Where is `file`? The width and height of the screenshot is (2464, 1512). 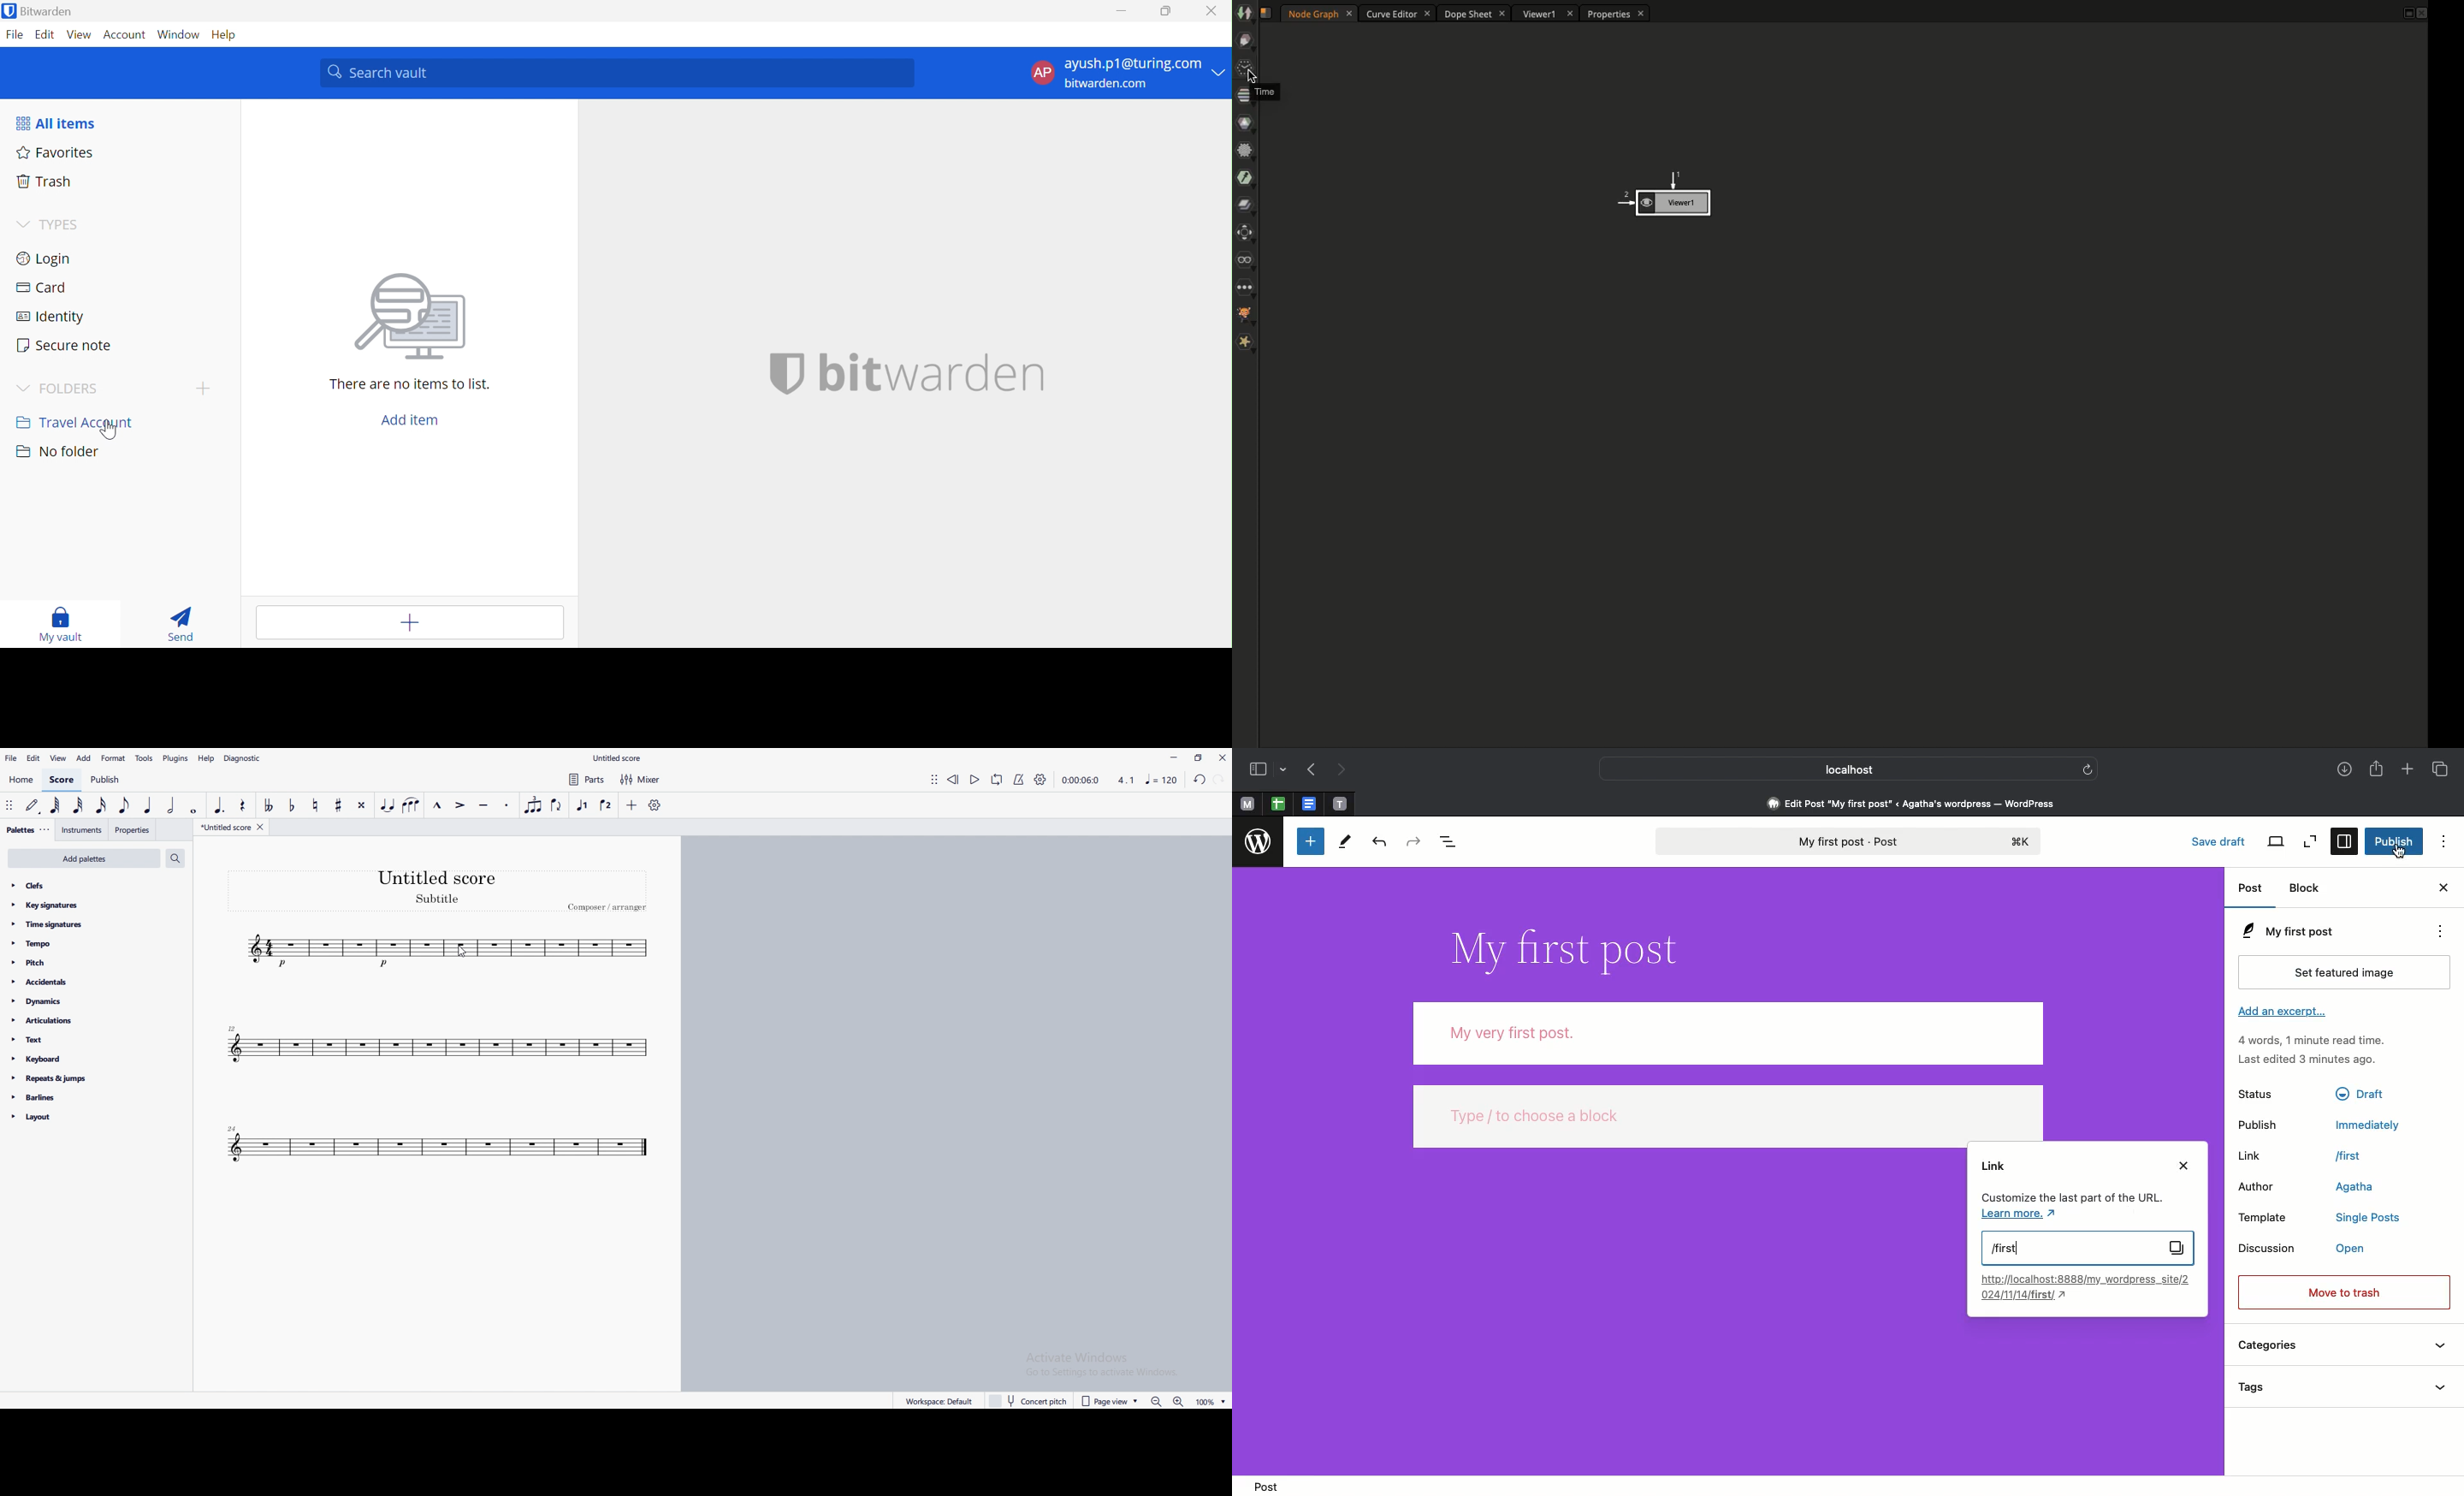 file is located at coordinates (12, 758).